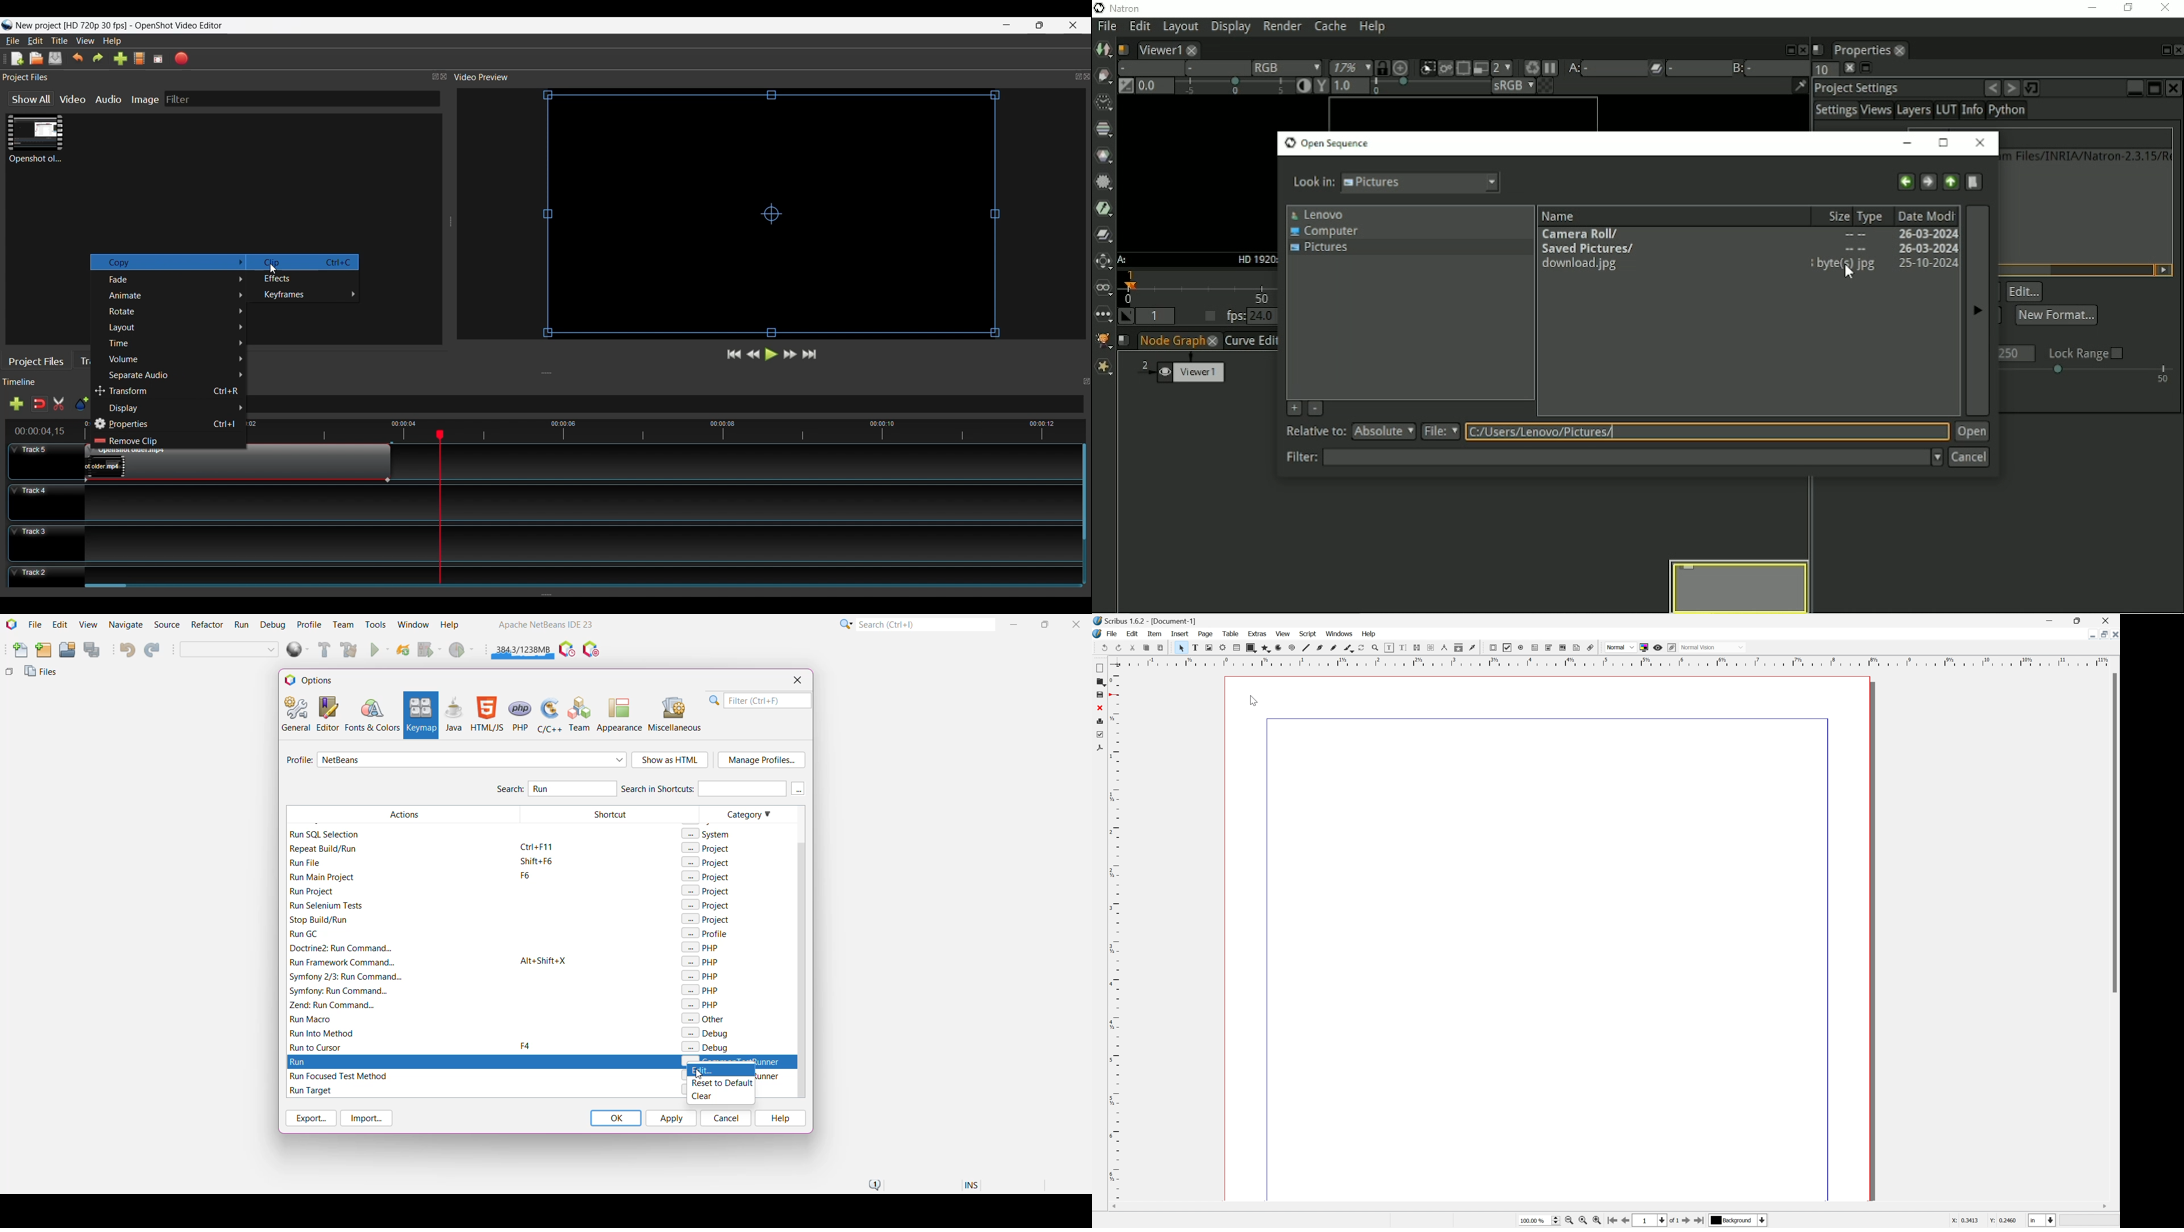  What do you see at coordinates (1597, 1221) in the screenshot?
I see `zoom in` at bounding box center [1597, 1221].